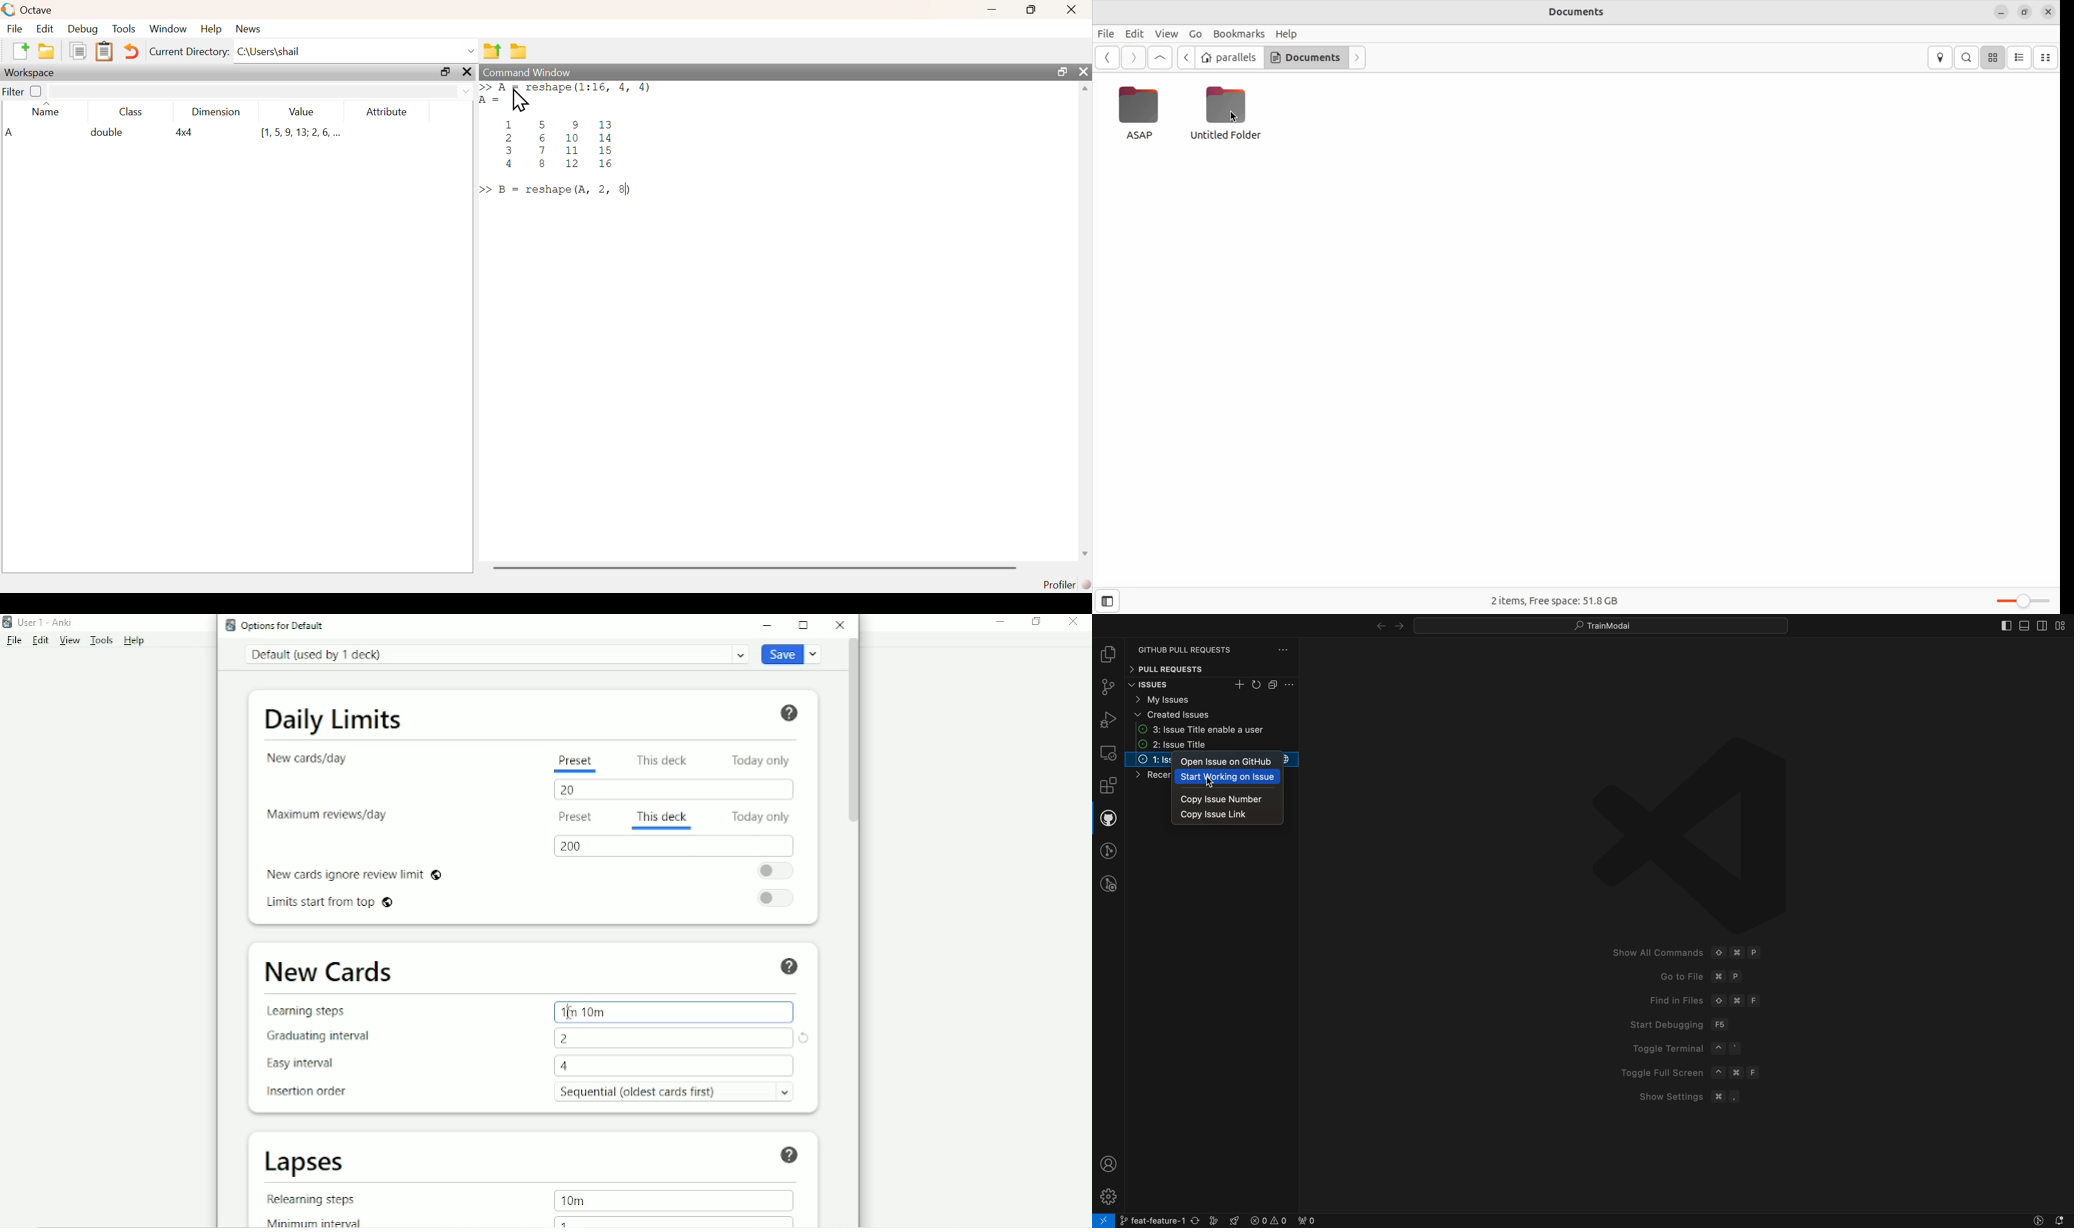  Describe the element at coordinates (805, 625) in the screenshot. I see `Maximize` at that location.